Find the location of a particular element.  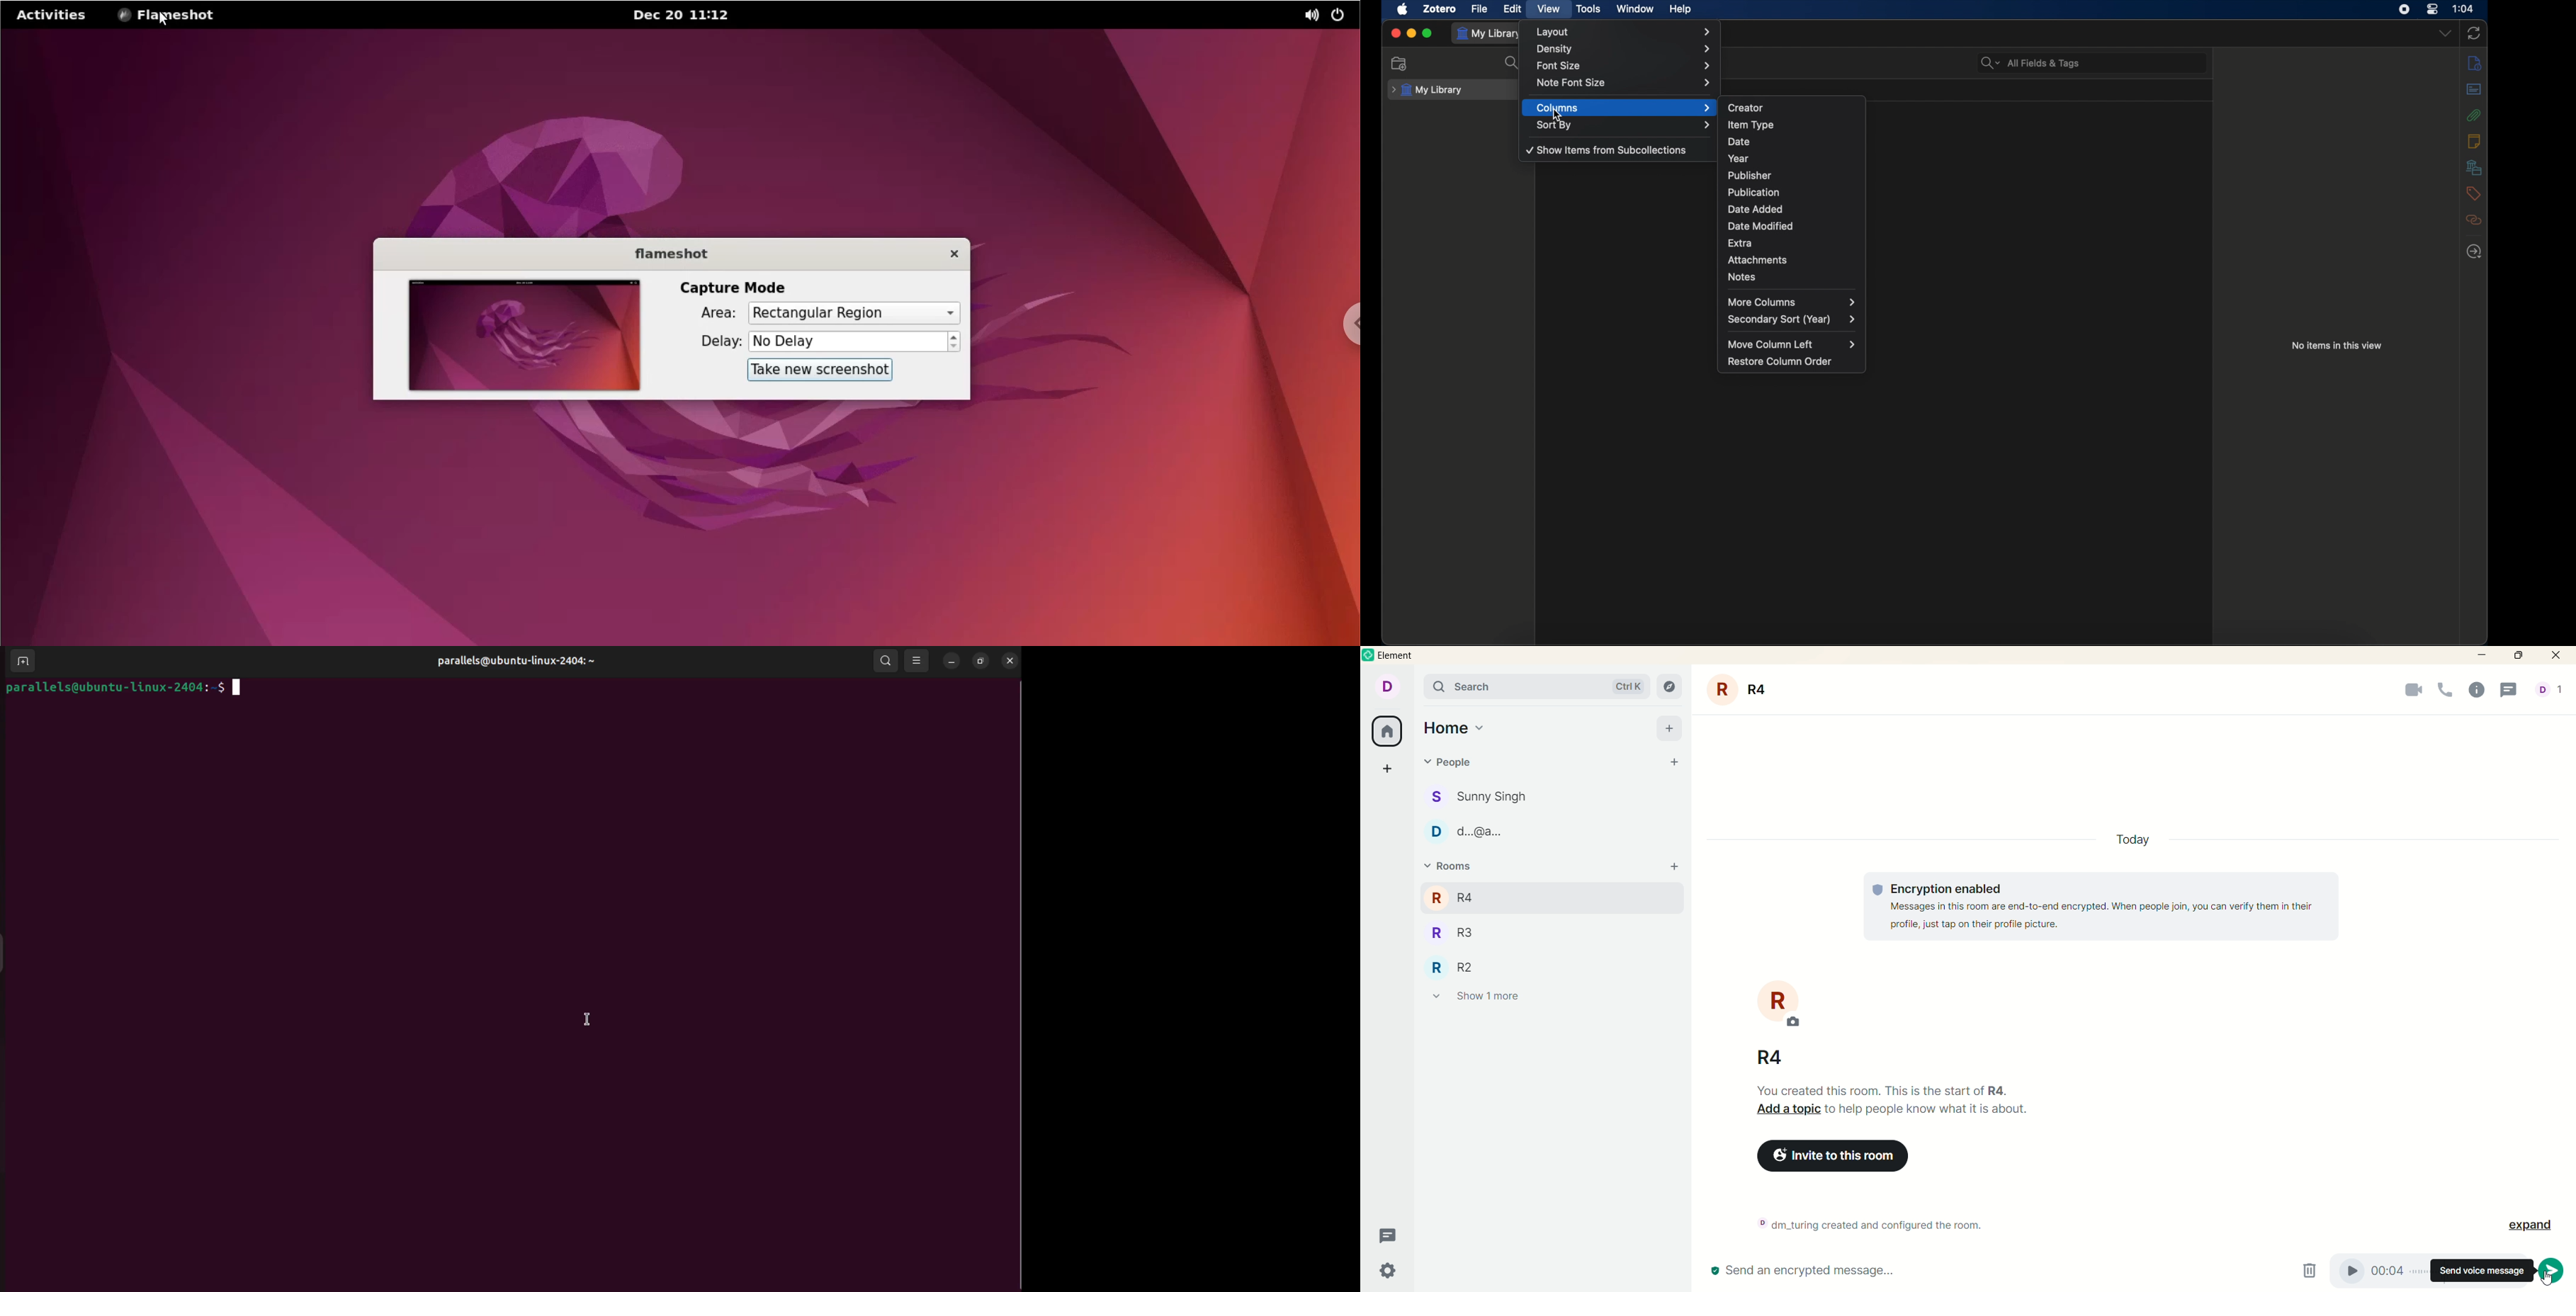

explore rooms is located at coordinates (1671, 686).